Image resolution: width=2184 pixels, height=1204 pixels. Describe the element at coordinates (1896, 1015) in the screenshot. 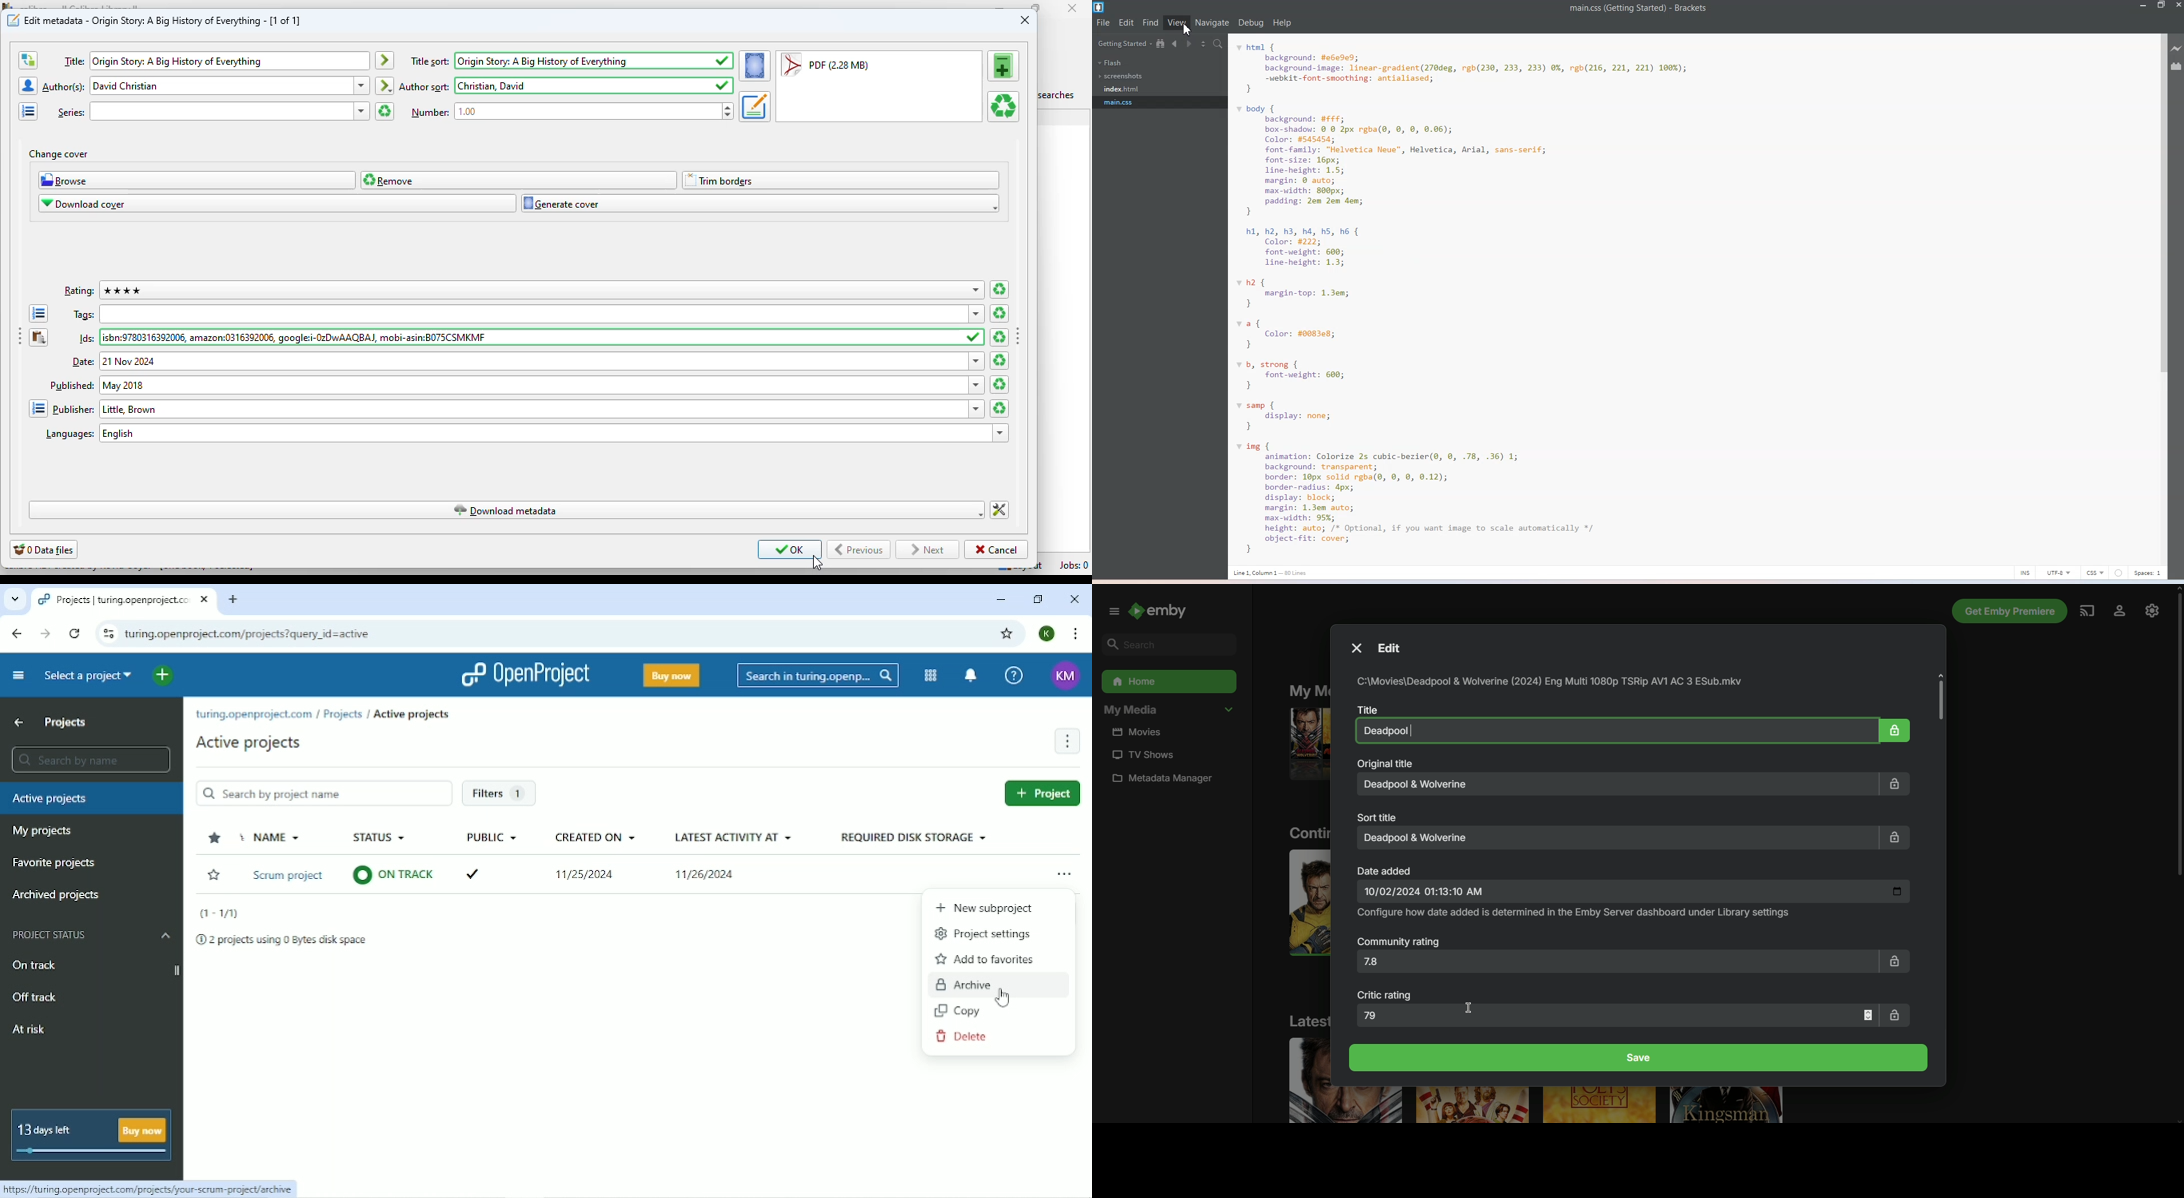

I see `Lock` at that location.